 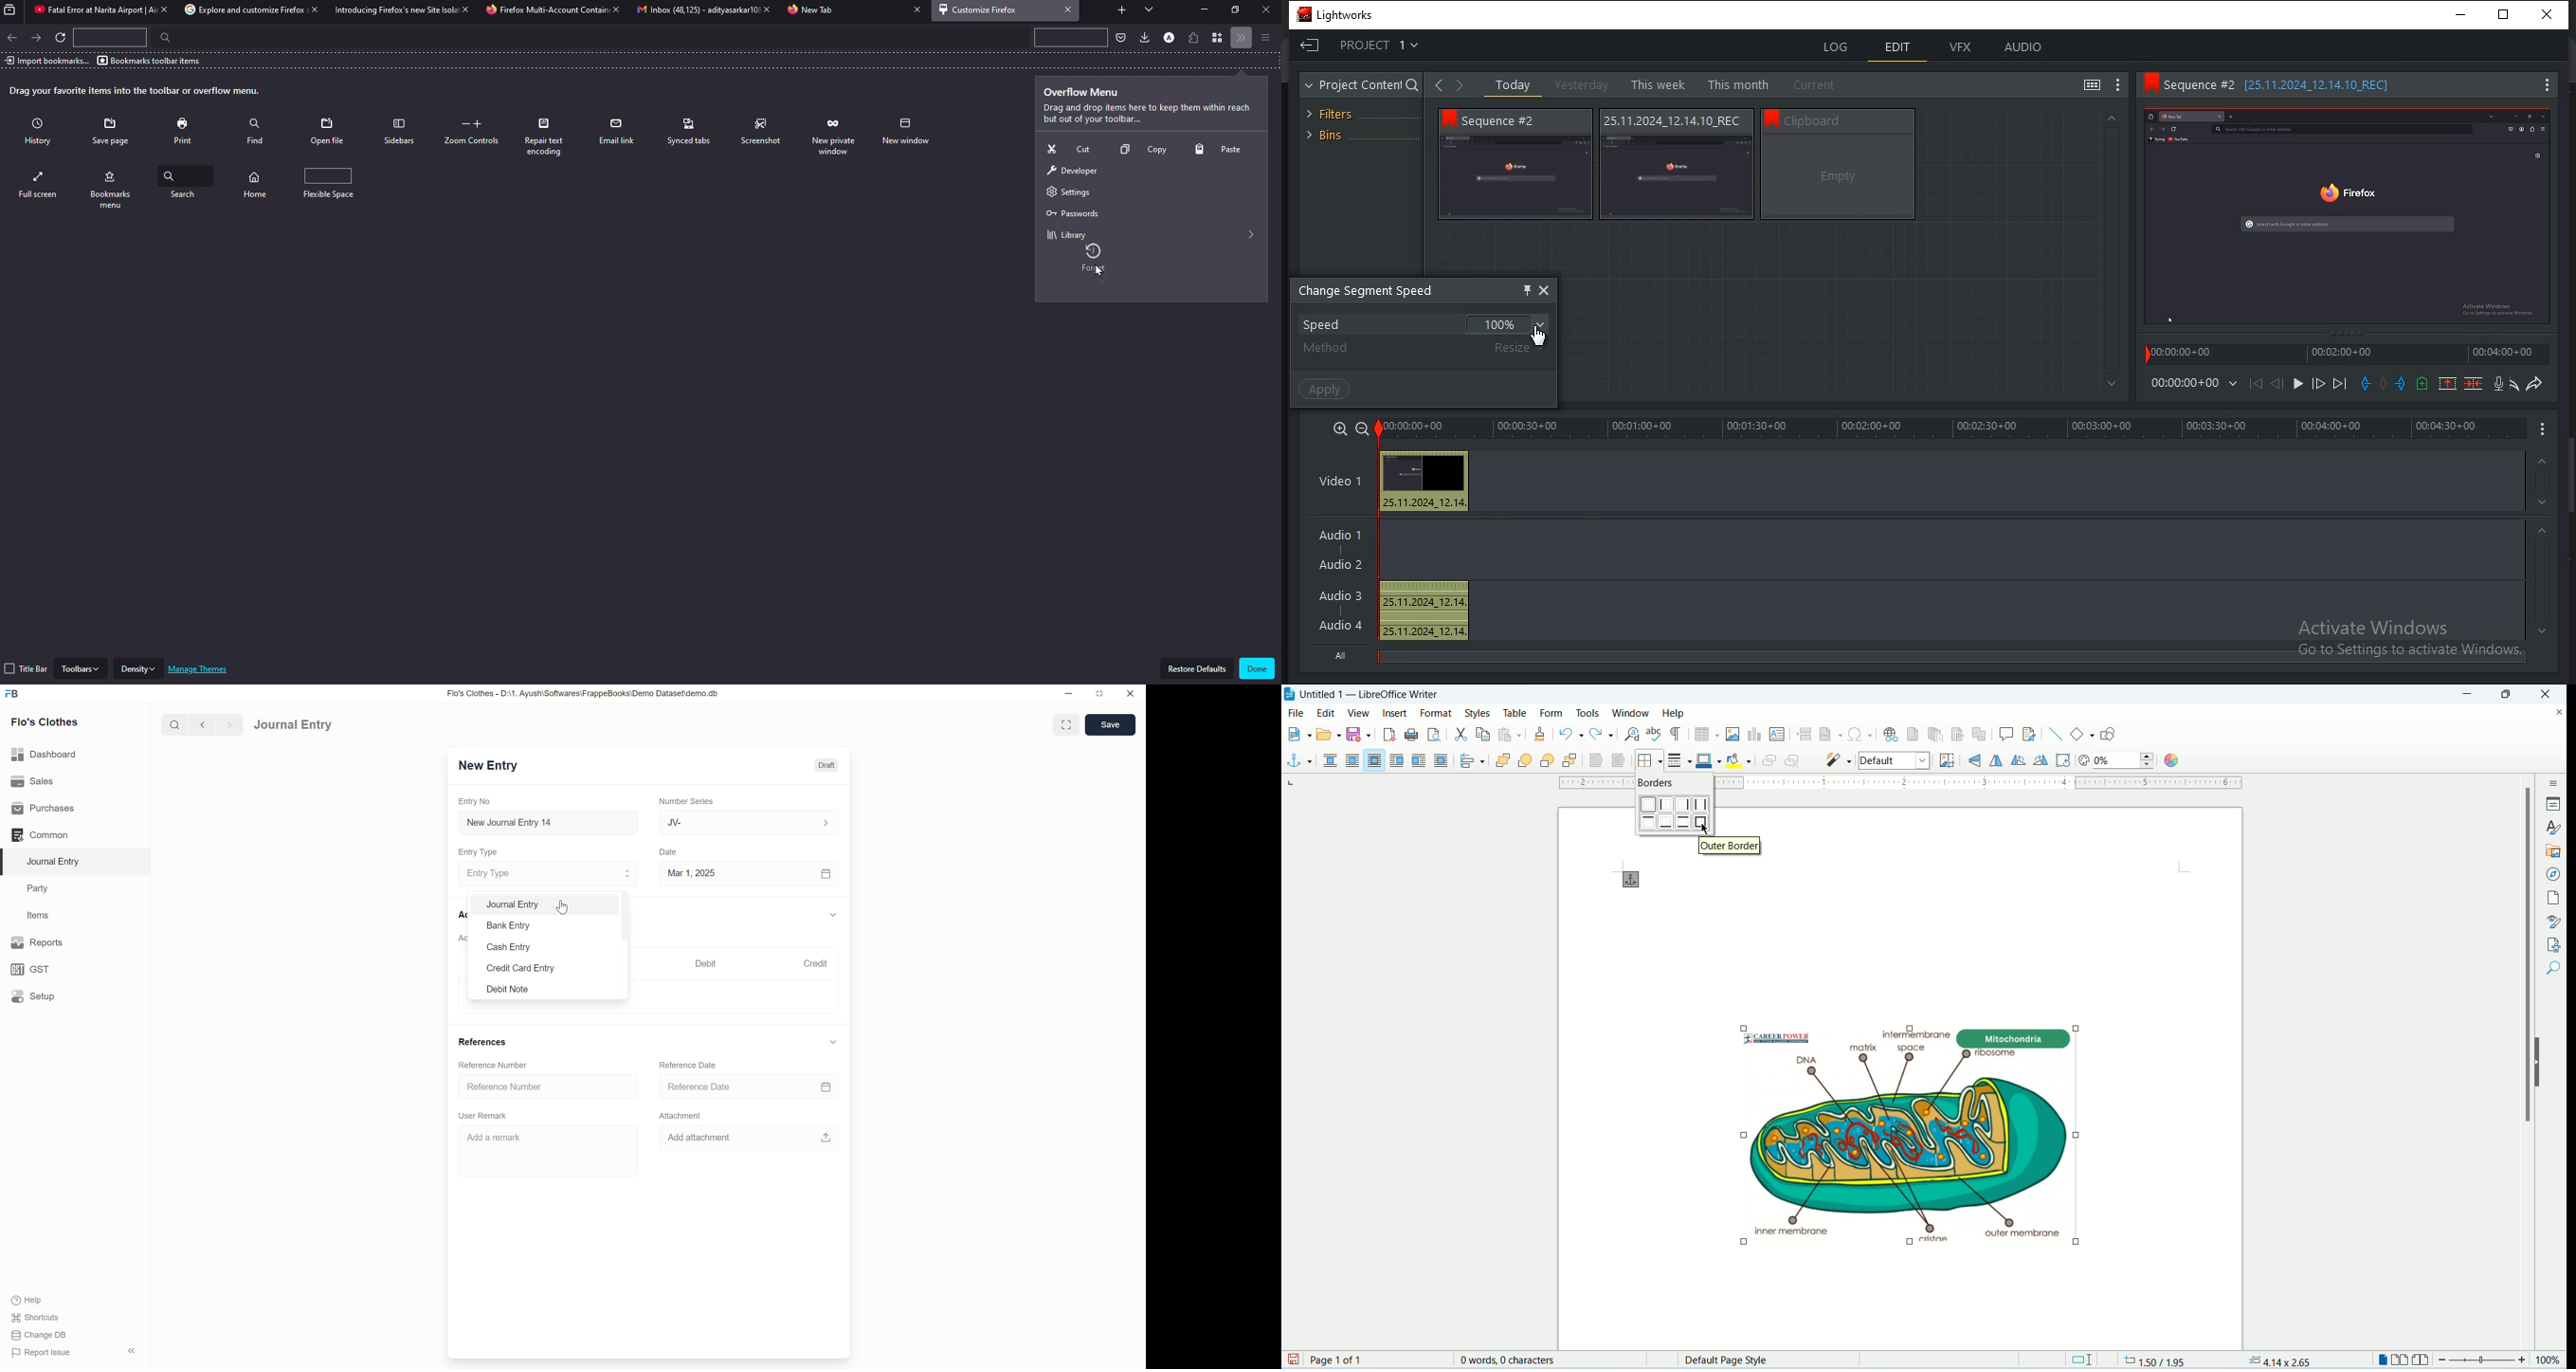 I want to click on Reports, so click(x=40, y=942).